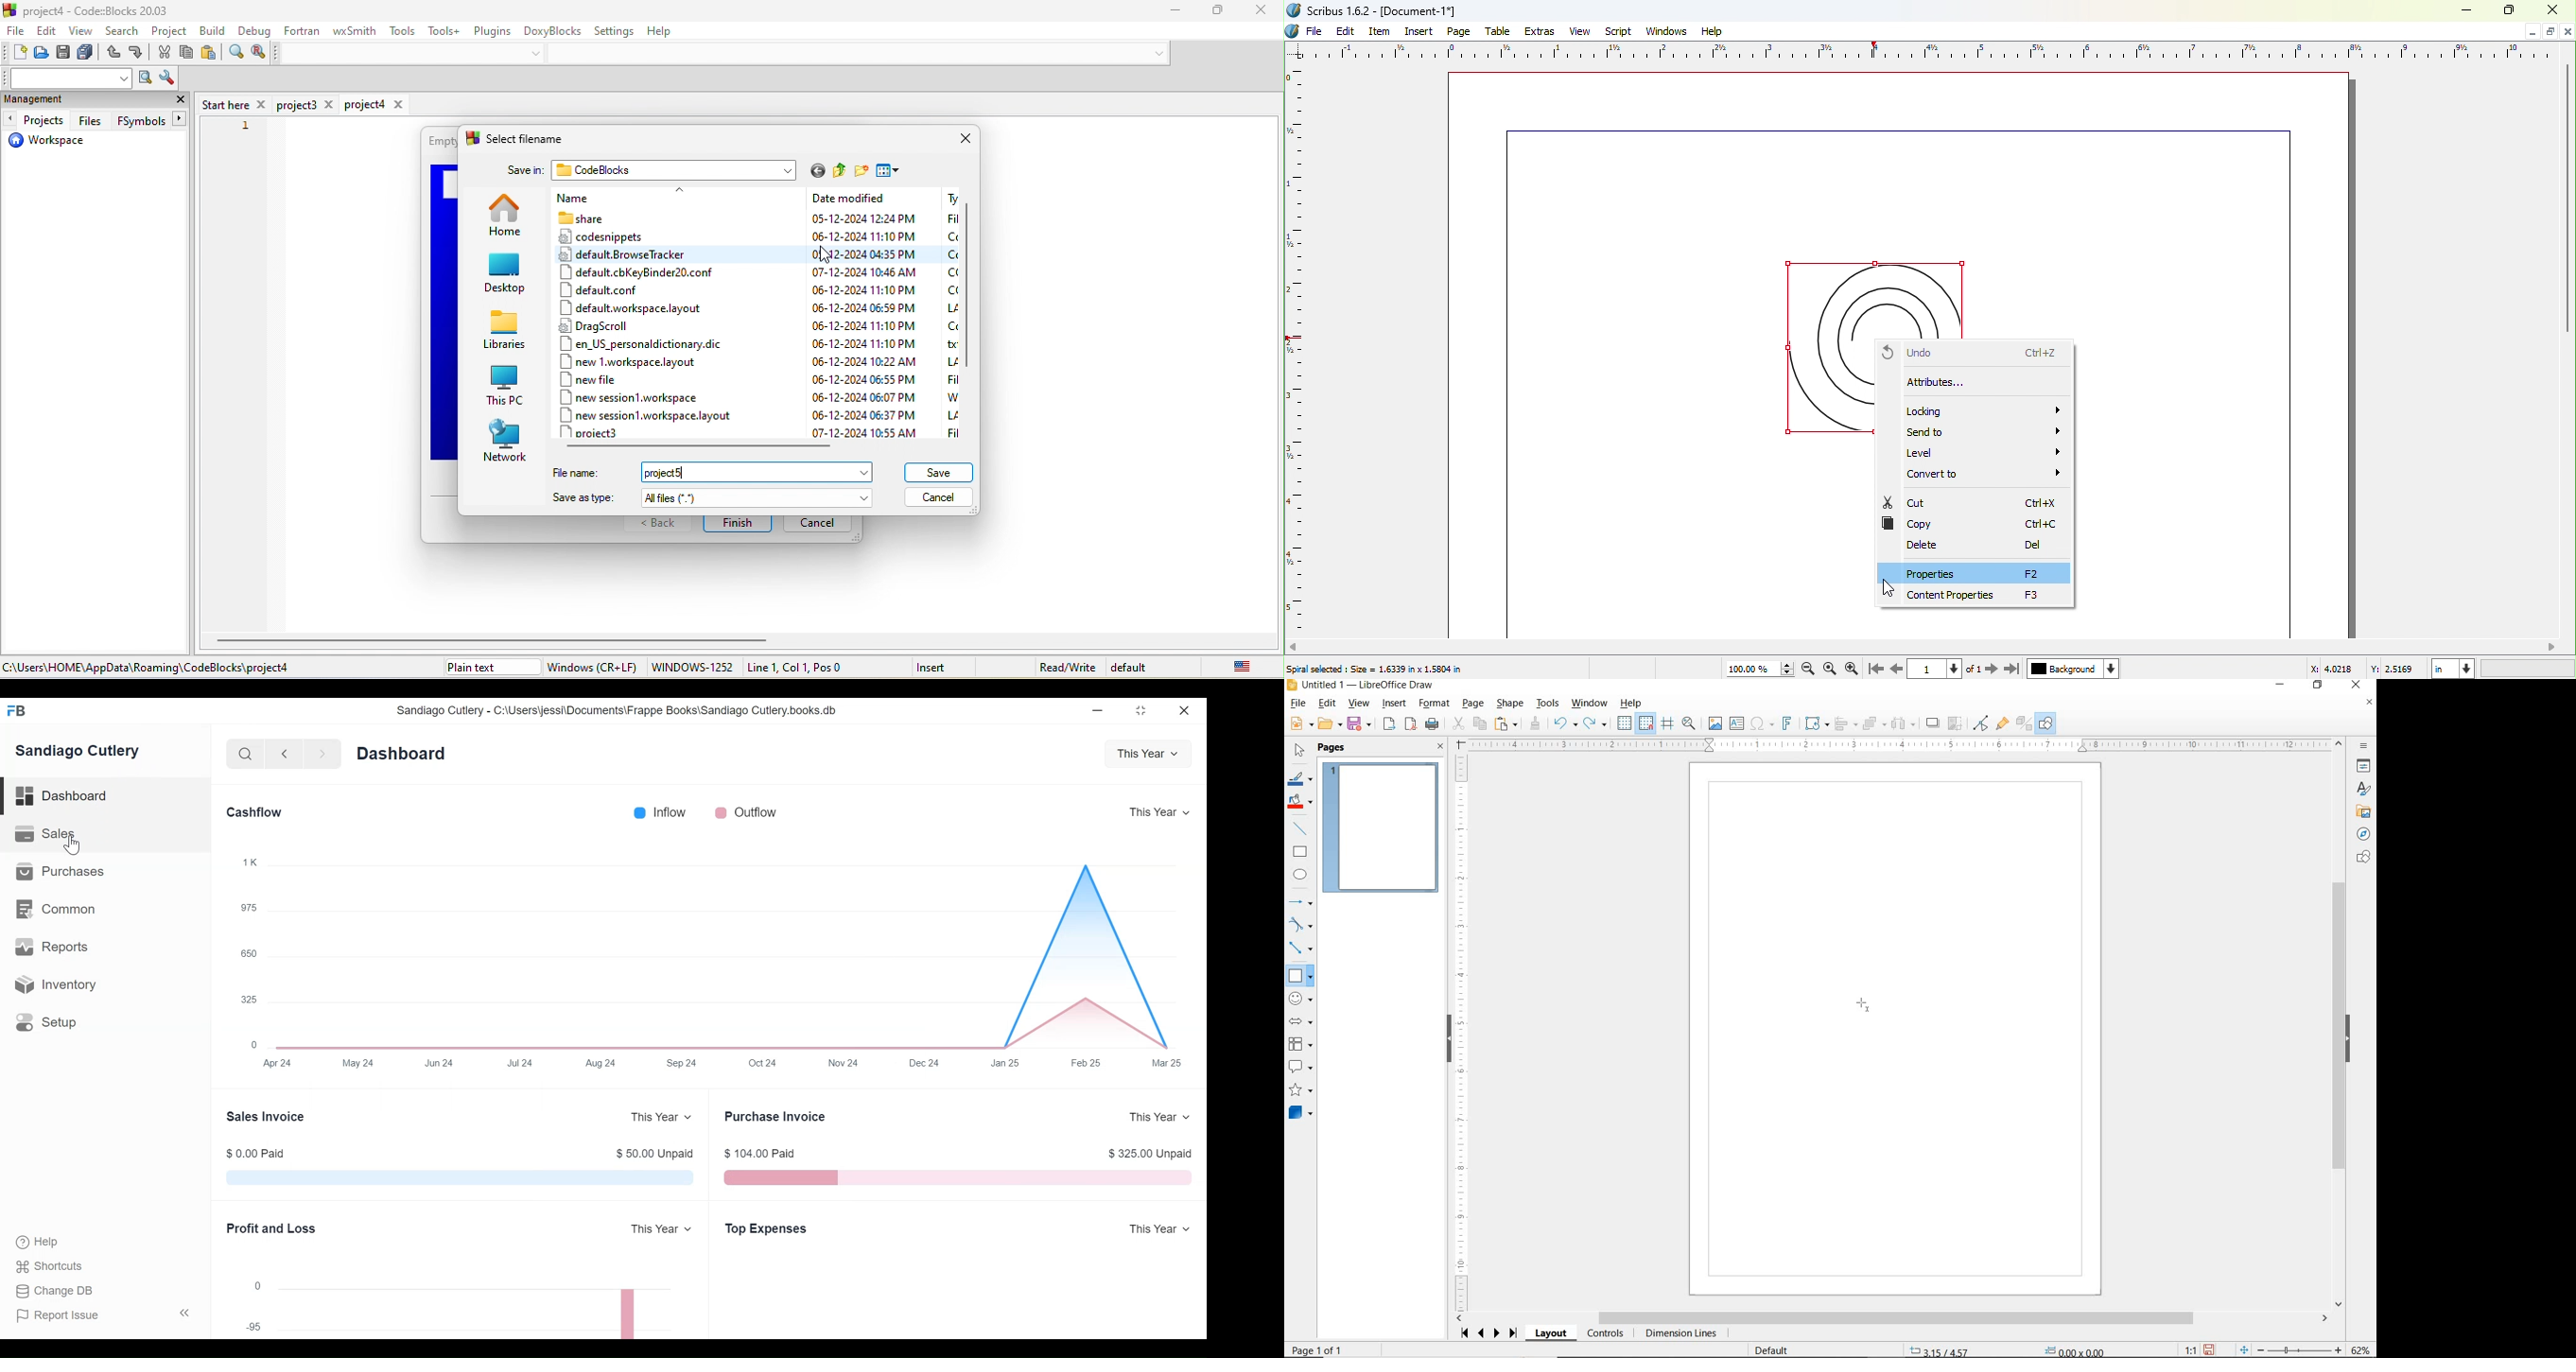 The image size is (2576, 1372). Describe the element at coordinates (759, 1154) in the screenshot. I see `$ 104.00 Paid` at that location.